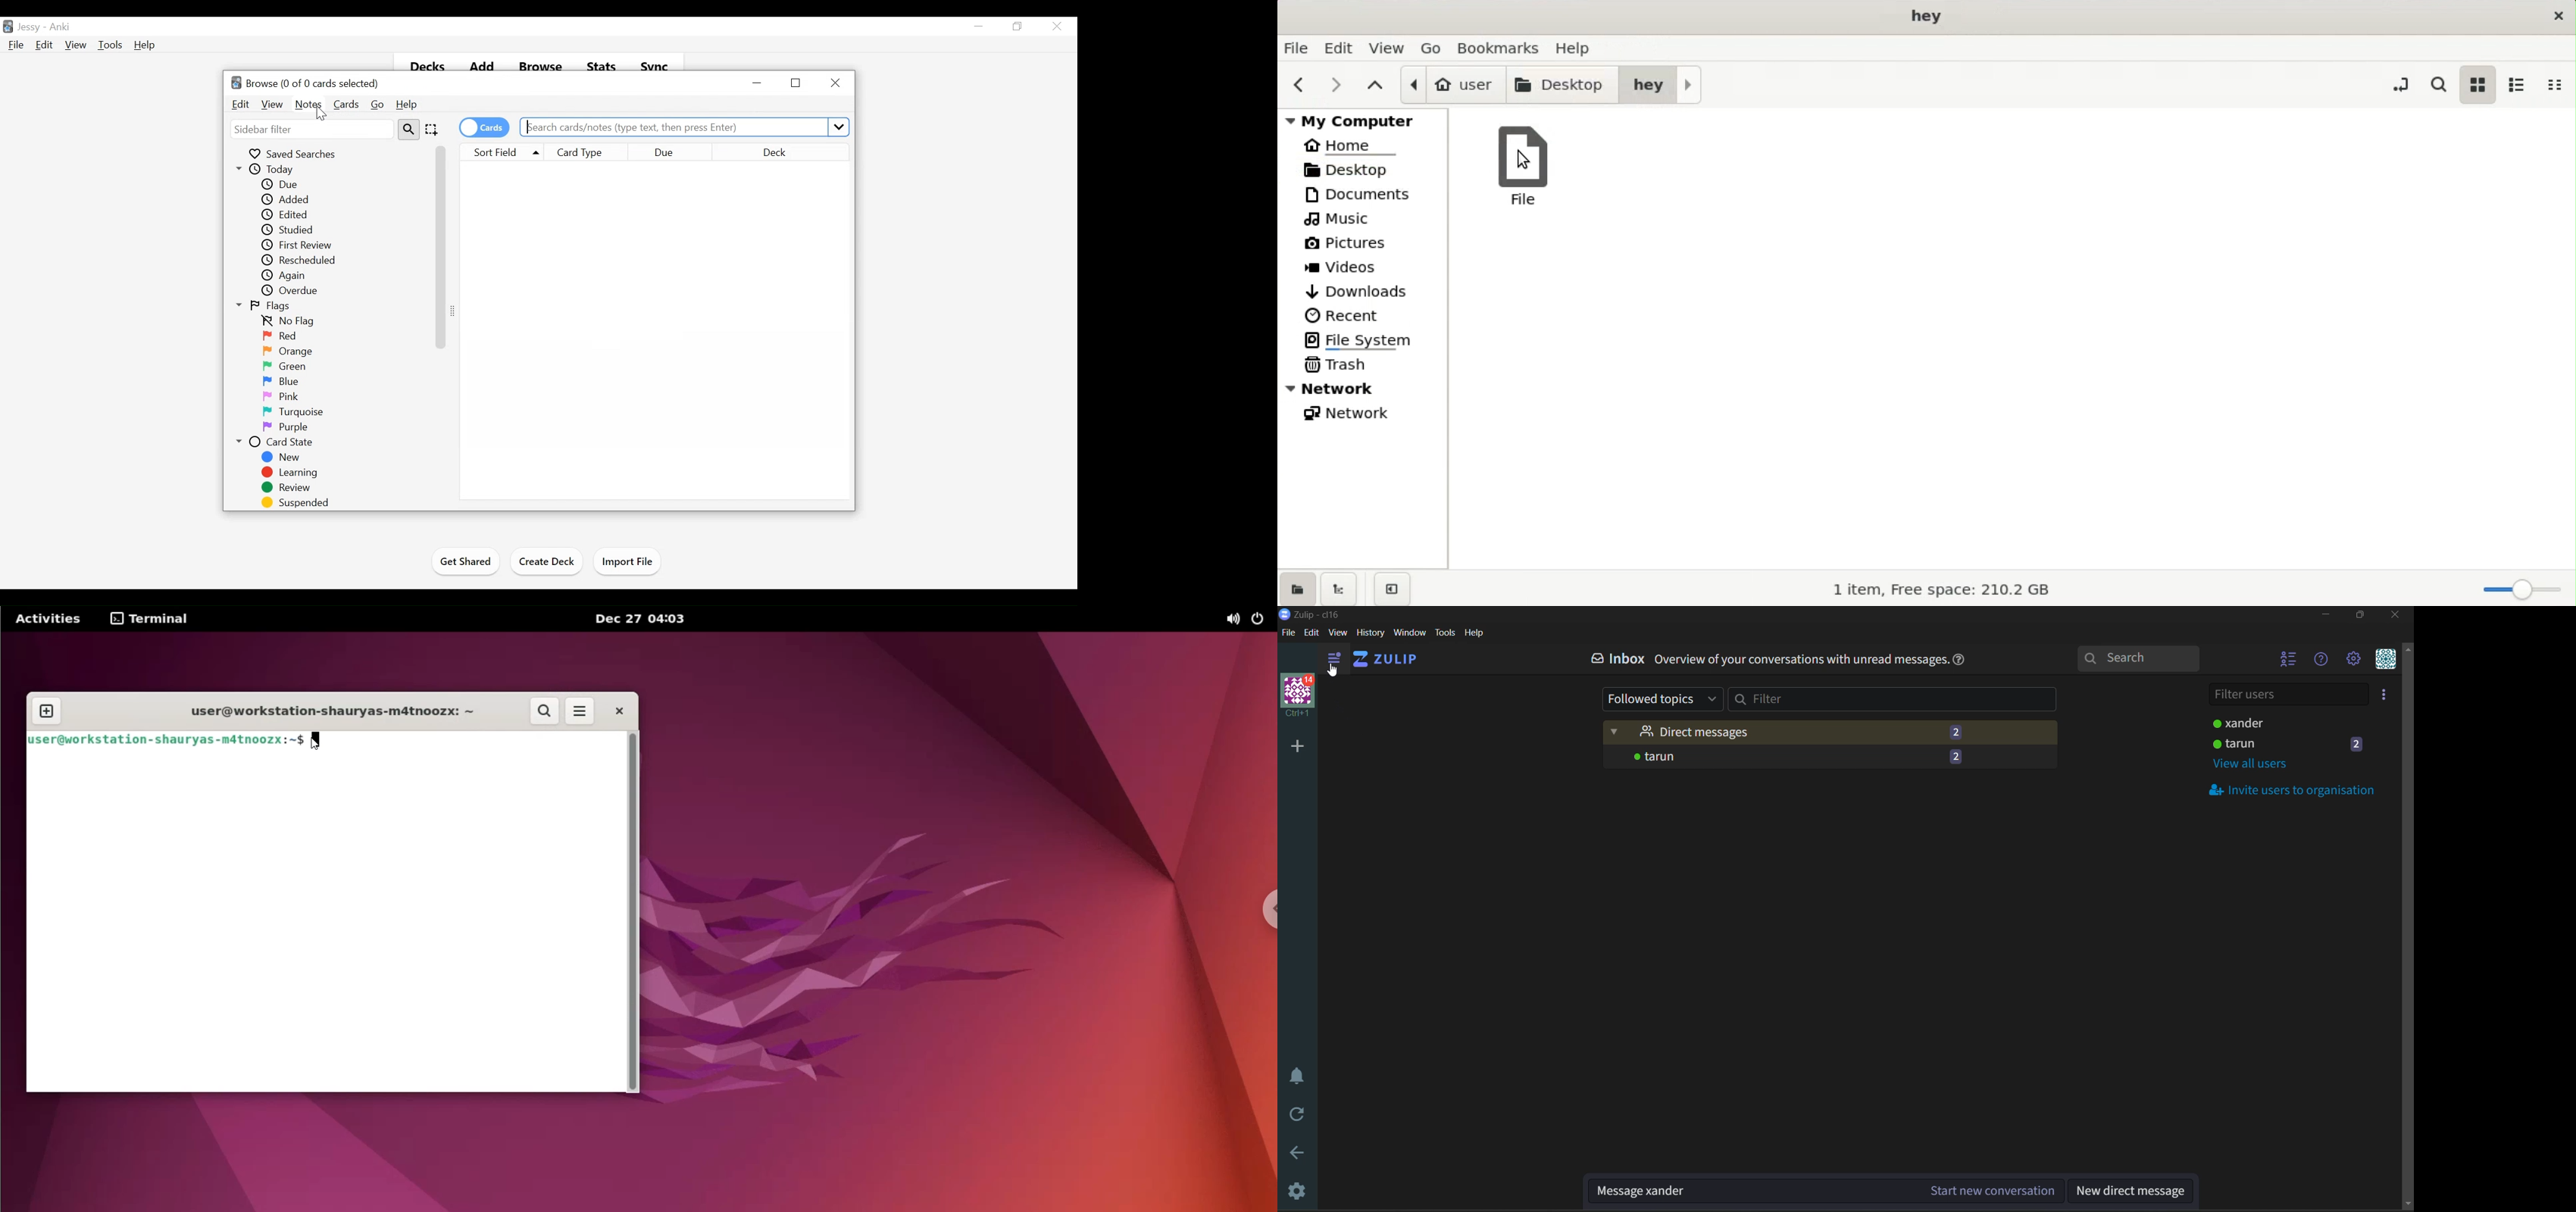 Image resolution: width=2576 pixels, height=1232 pixels. Describe the element at coordinates (424, 63) in the screenshot. I see `Decks` at that location.